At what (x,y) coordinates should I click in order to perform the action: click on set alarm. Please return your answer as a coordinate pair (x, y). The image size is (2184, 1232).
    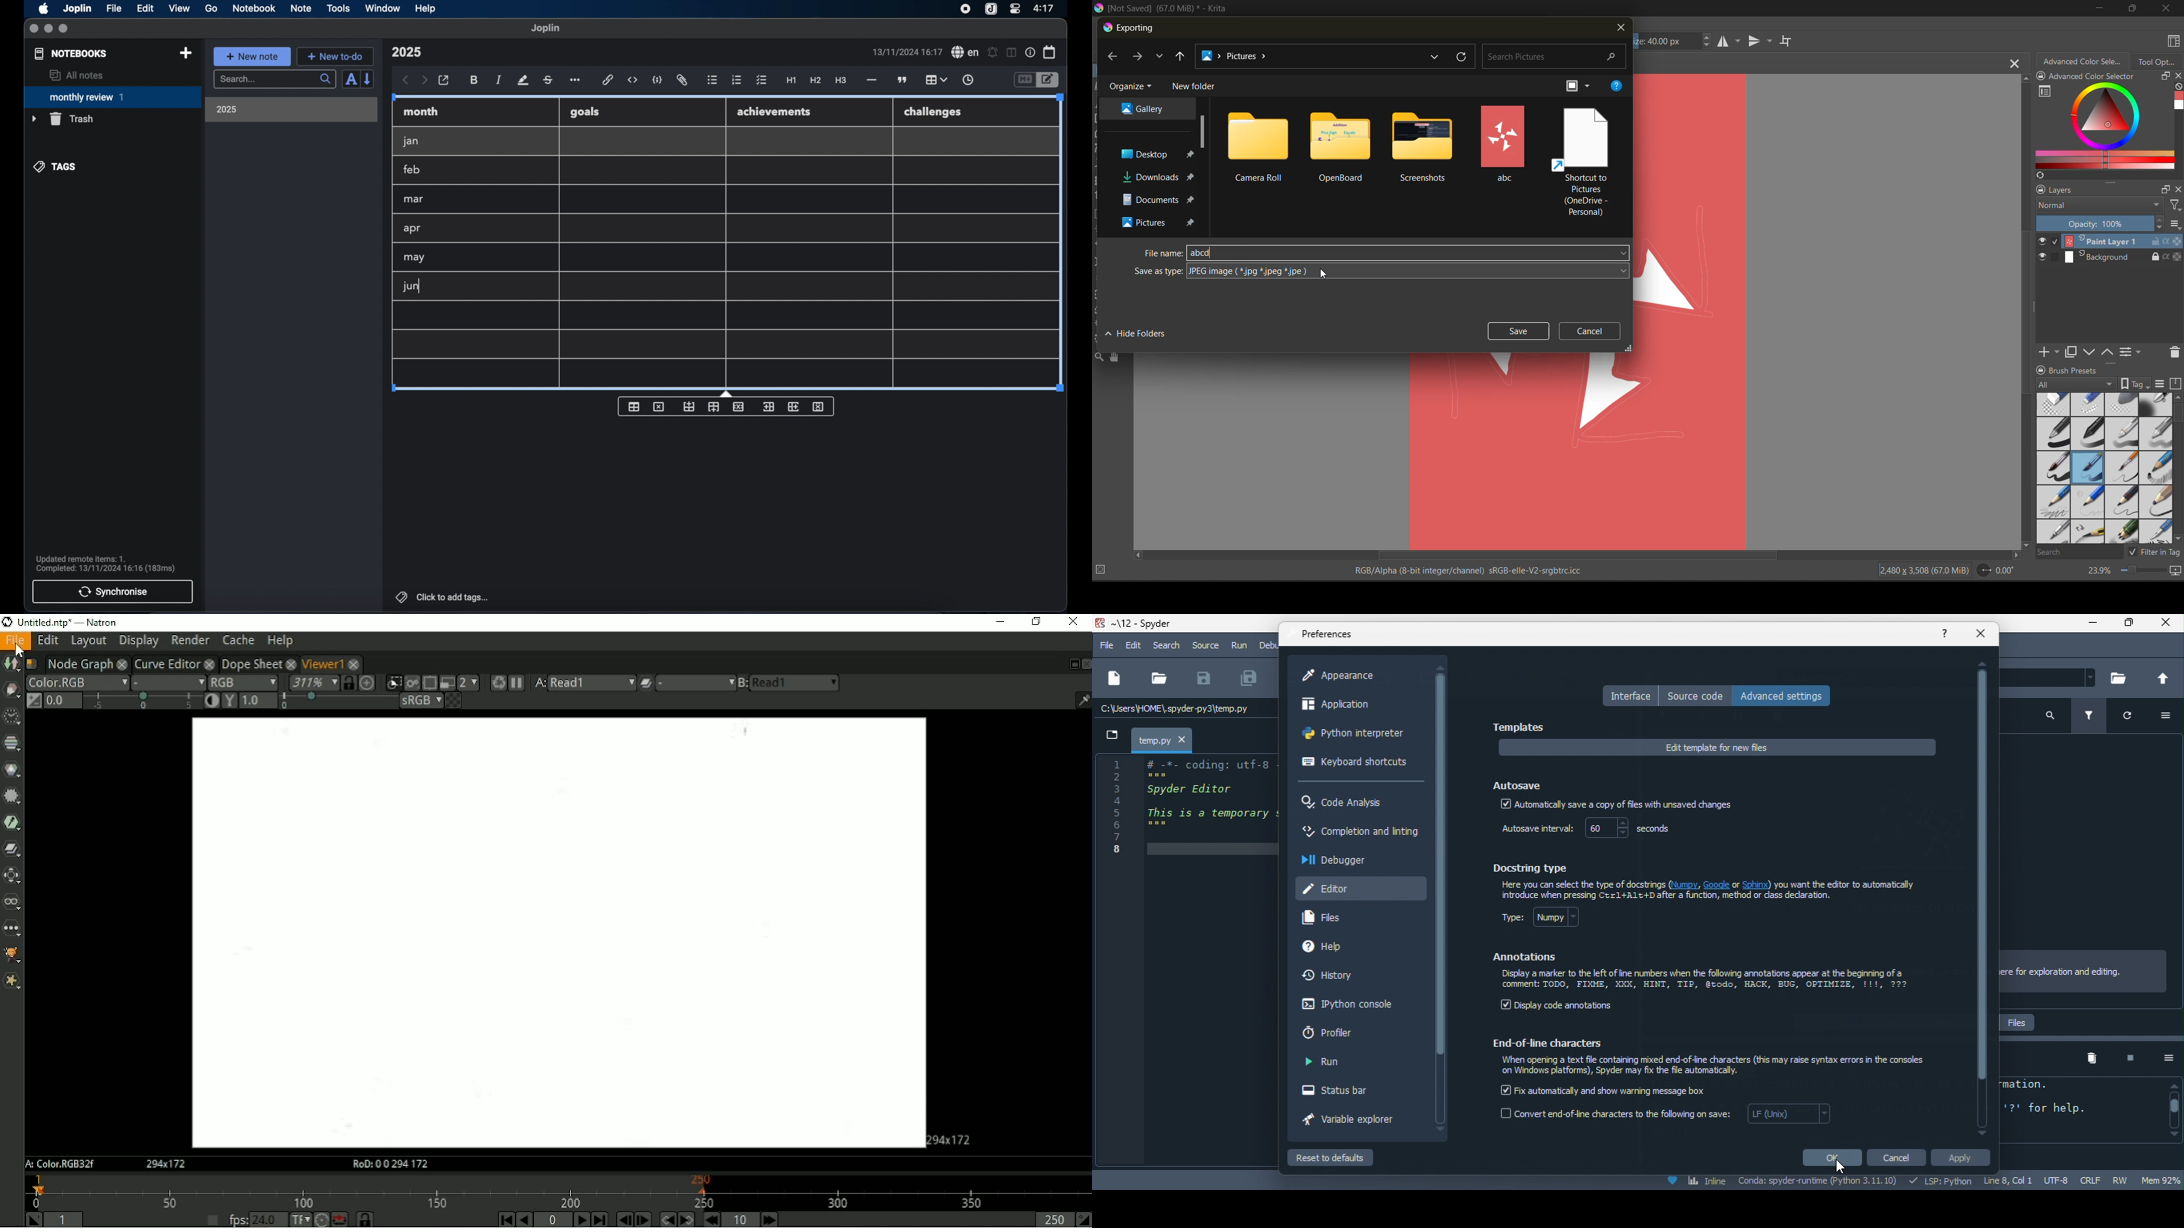
    Looking at the image, I should click on (993, 53).